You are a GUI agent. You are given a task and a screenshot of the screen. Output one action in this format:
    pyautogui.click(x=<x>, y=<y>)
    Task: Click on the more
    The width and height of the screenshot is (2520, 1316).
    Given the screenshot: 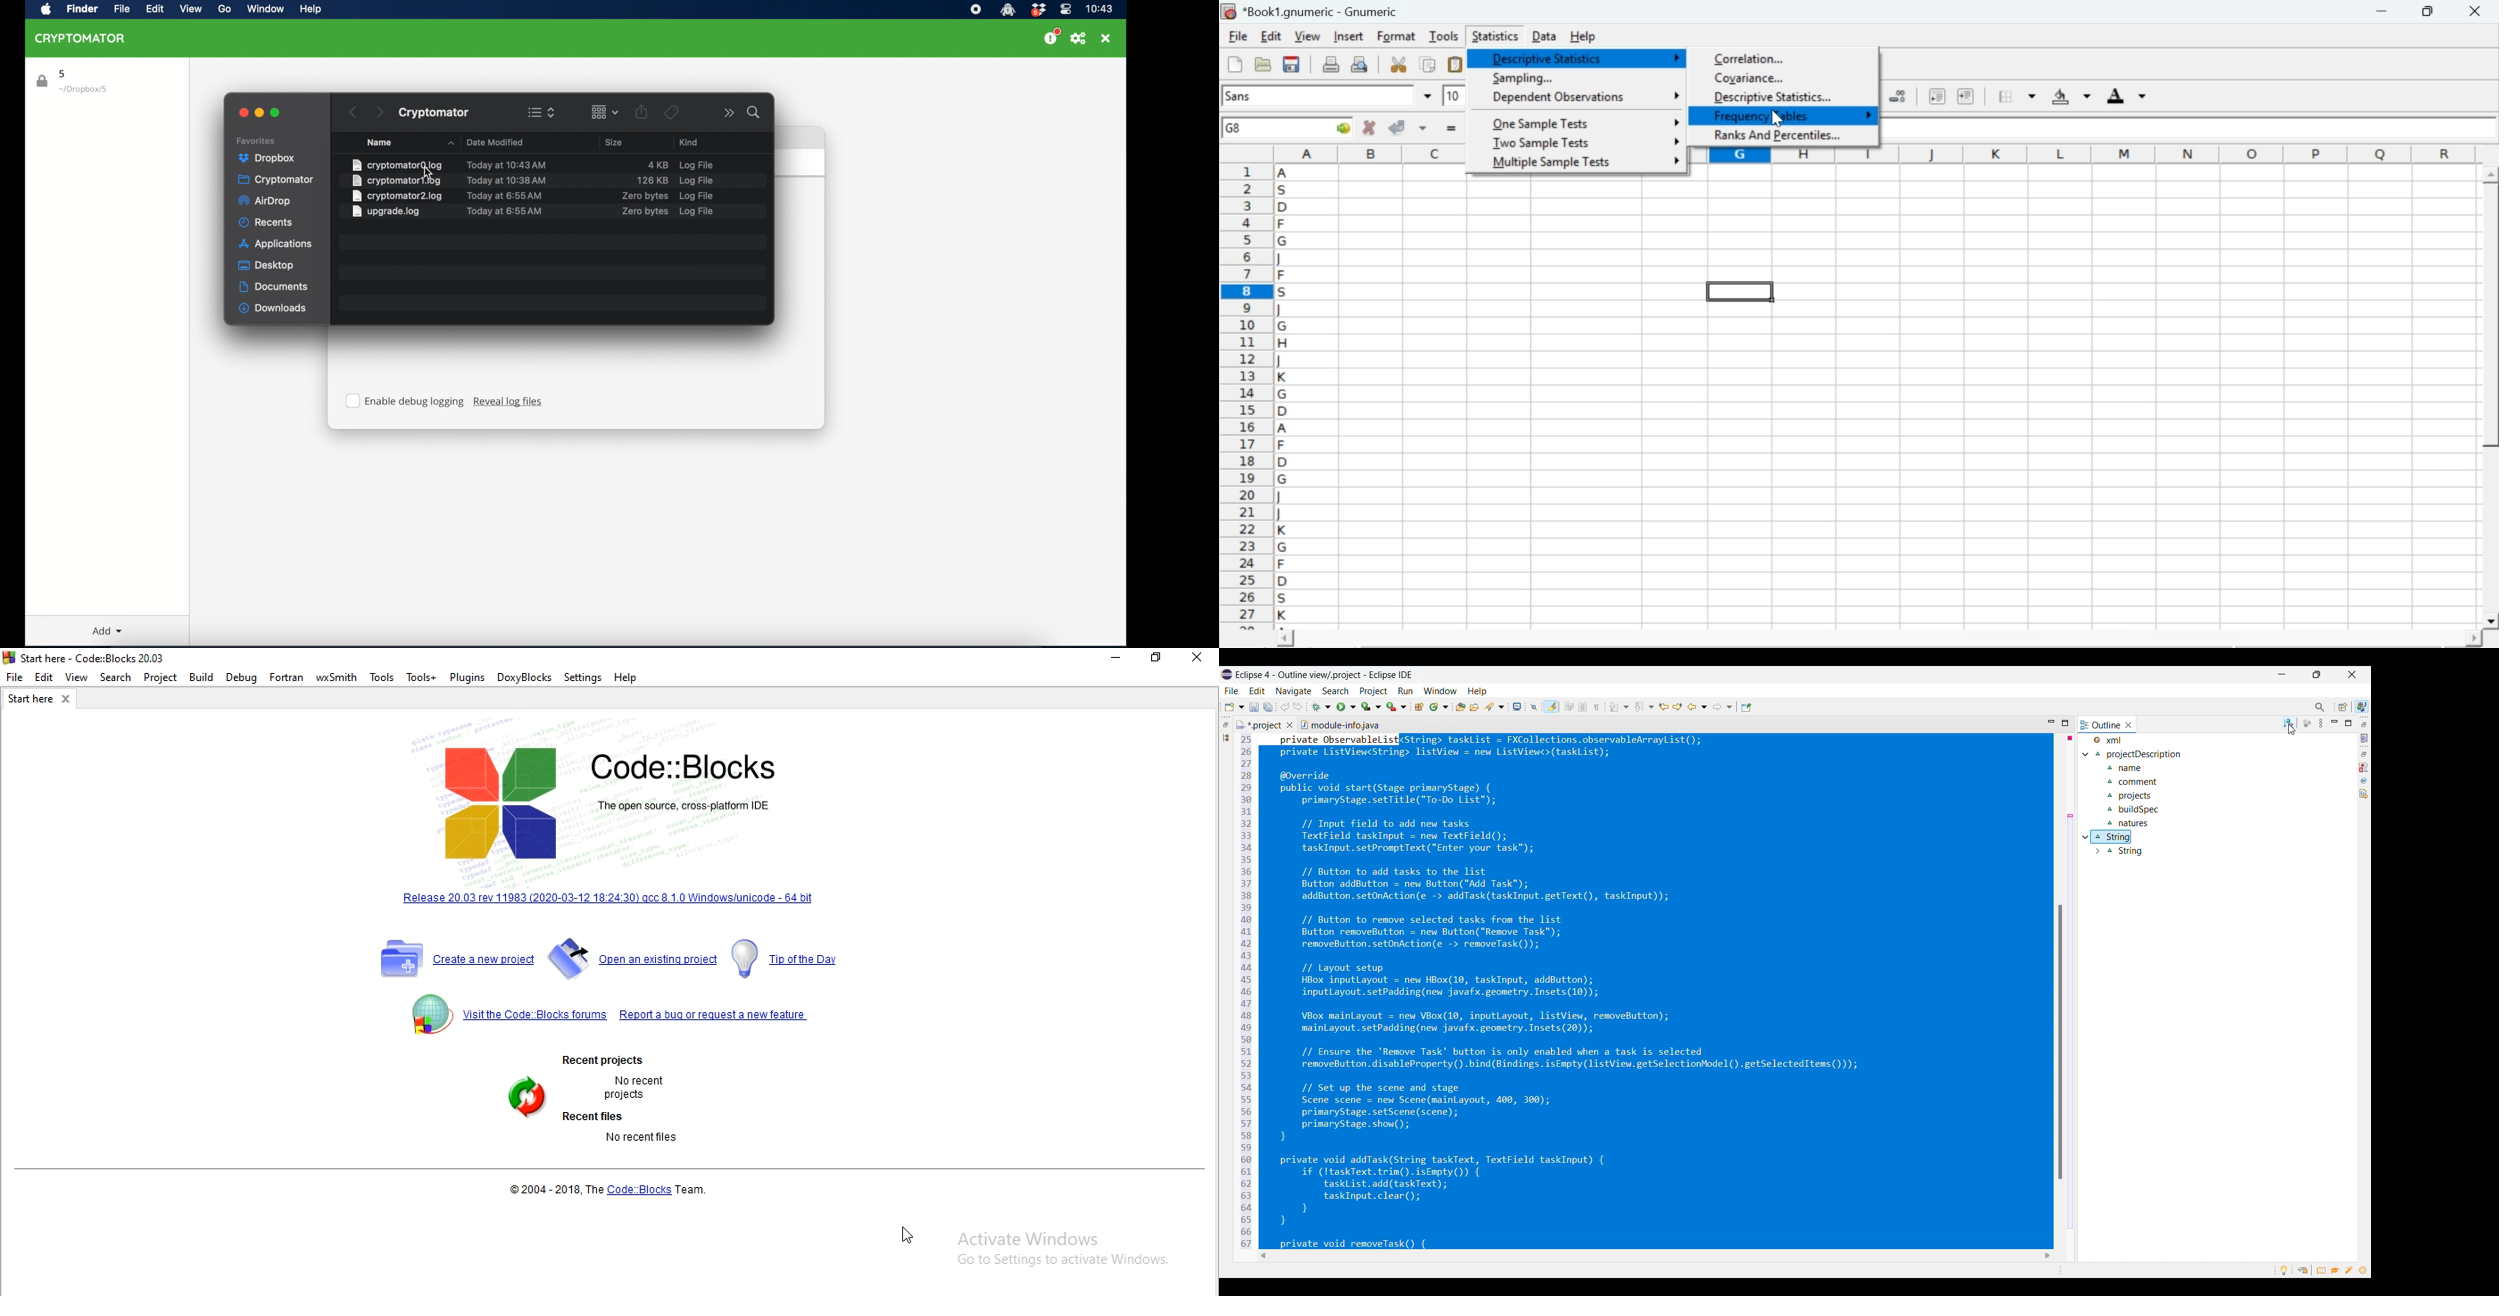 What is the action you would take?
    pyautogui.click(x=1674, y=121)
    